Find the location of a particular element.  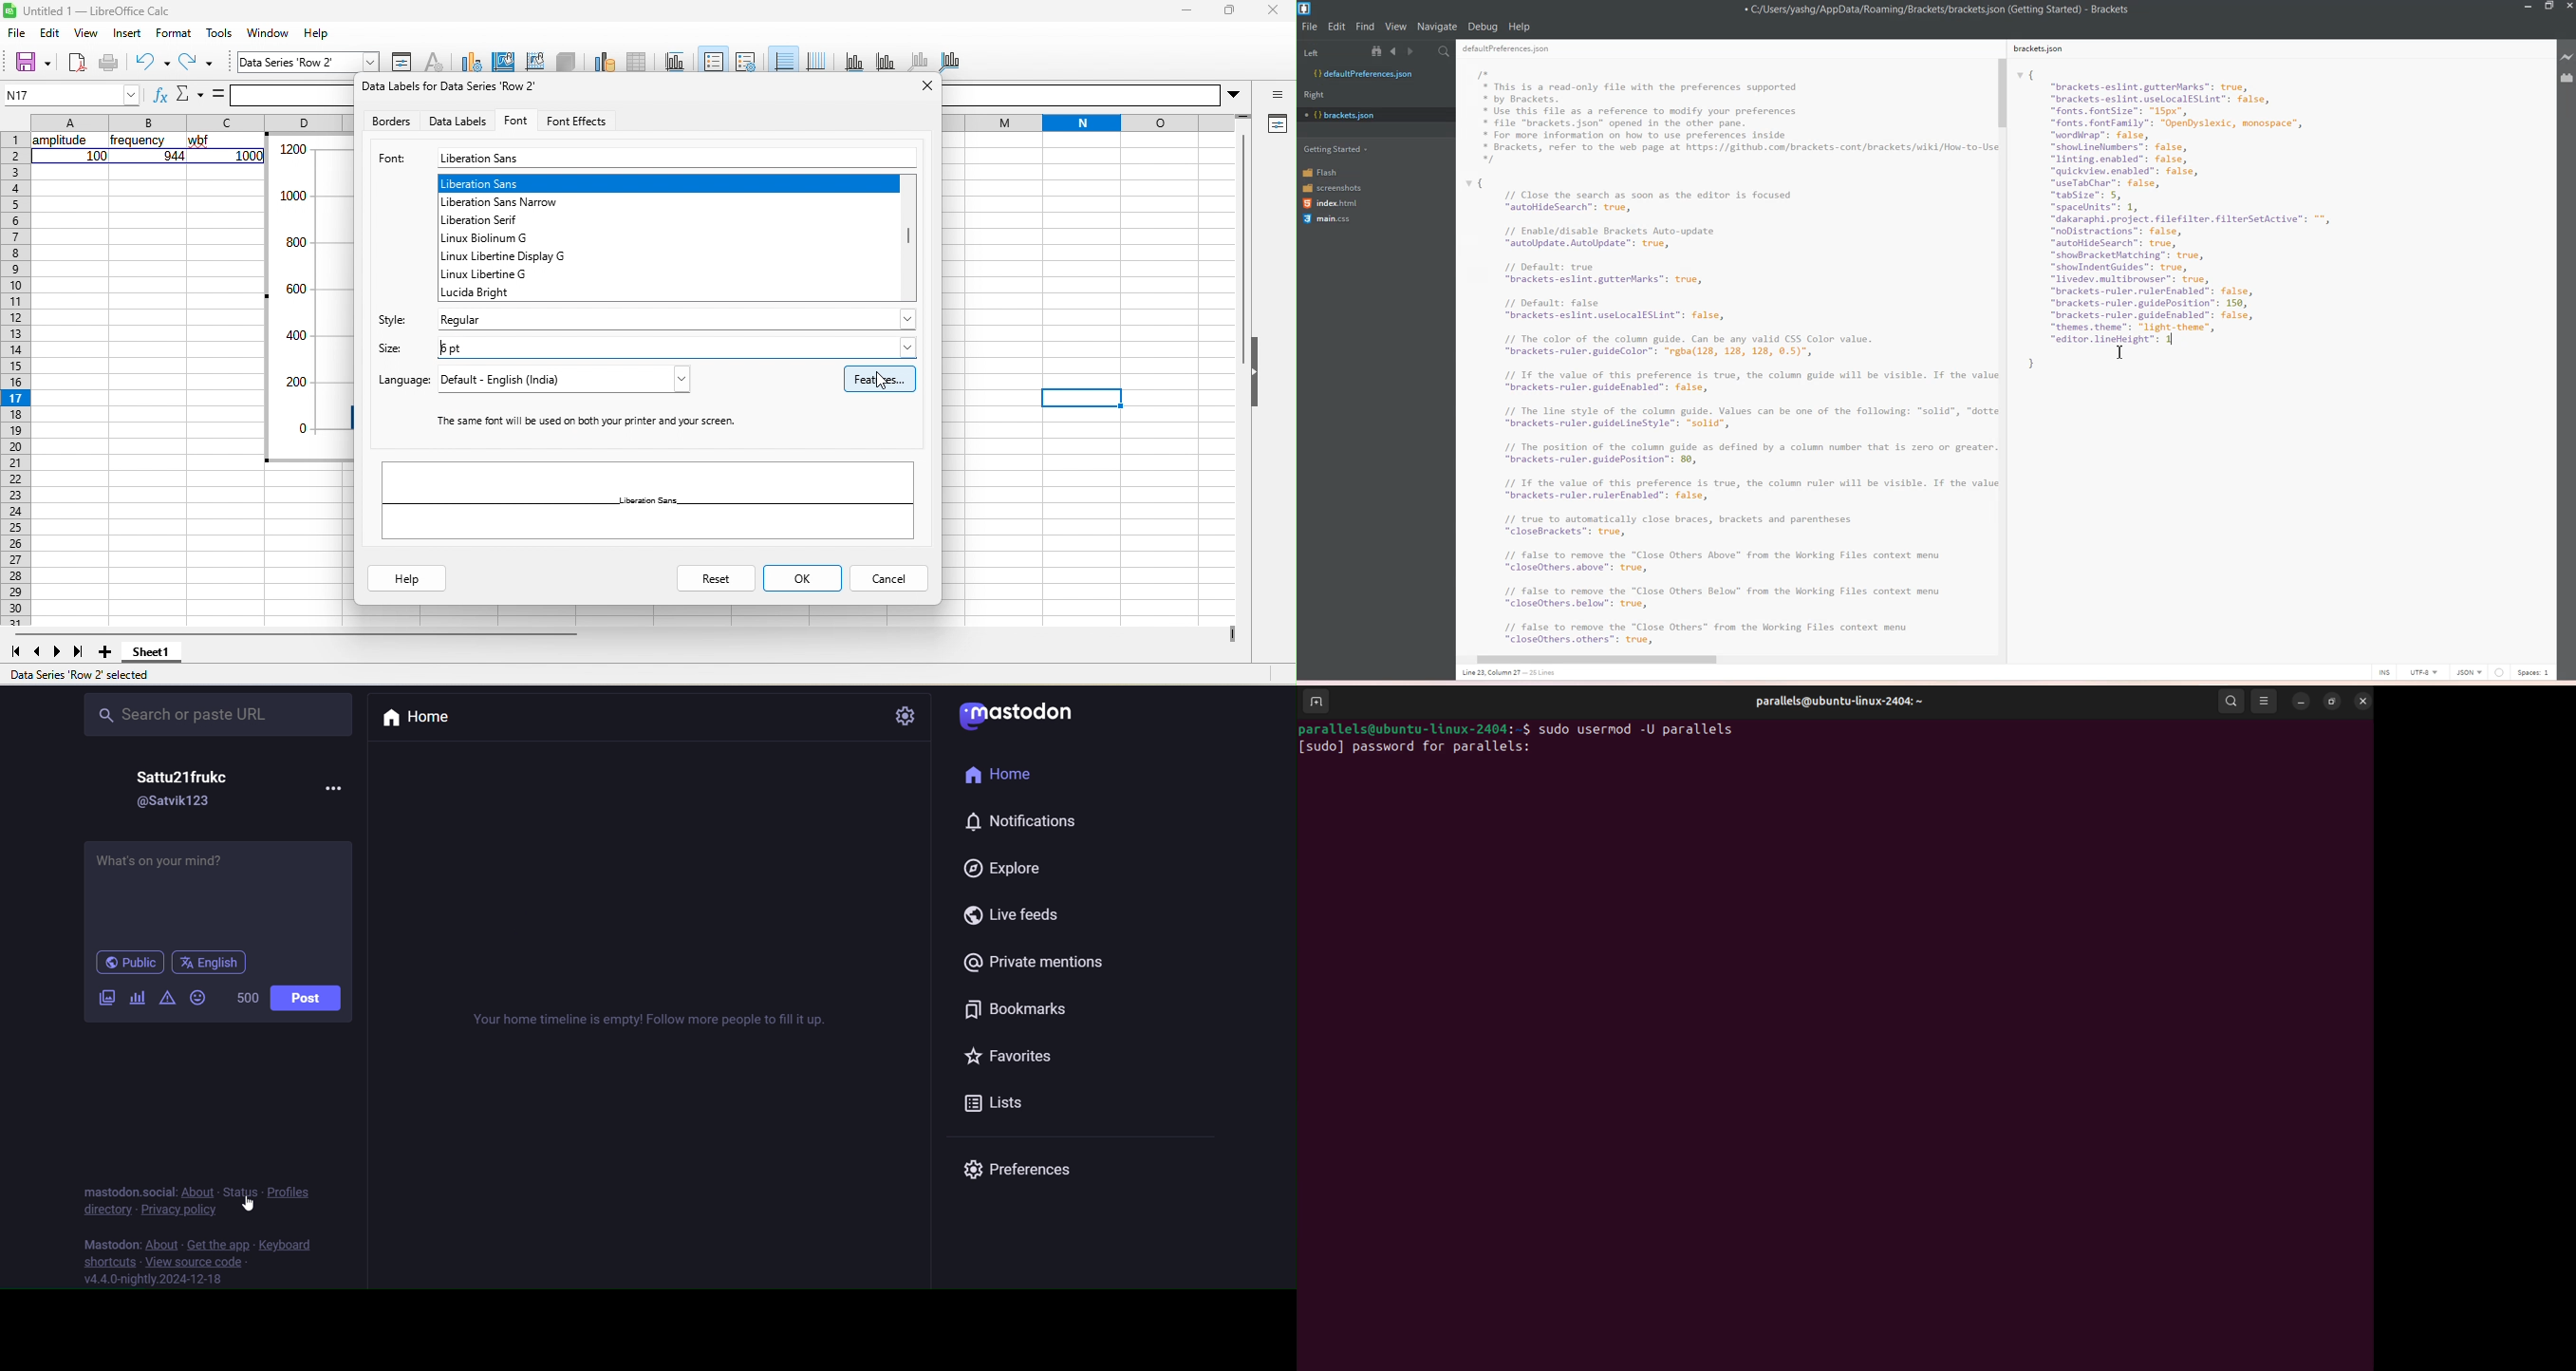

Left is located at coordinates (1329, 51).